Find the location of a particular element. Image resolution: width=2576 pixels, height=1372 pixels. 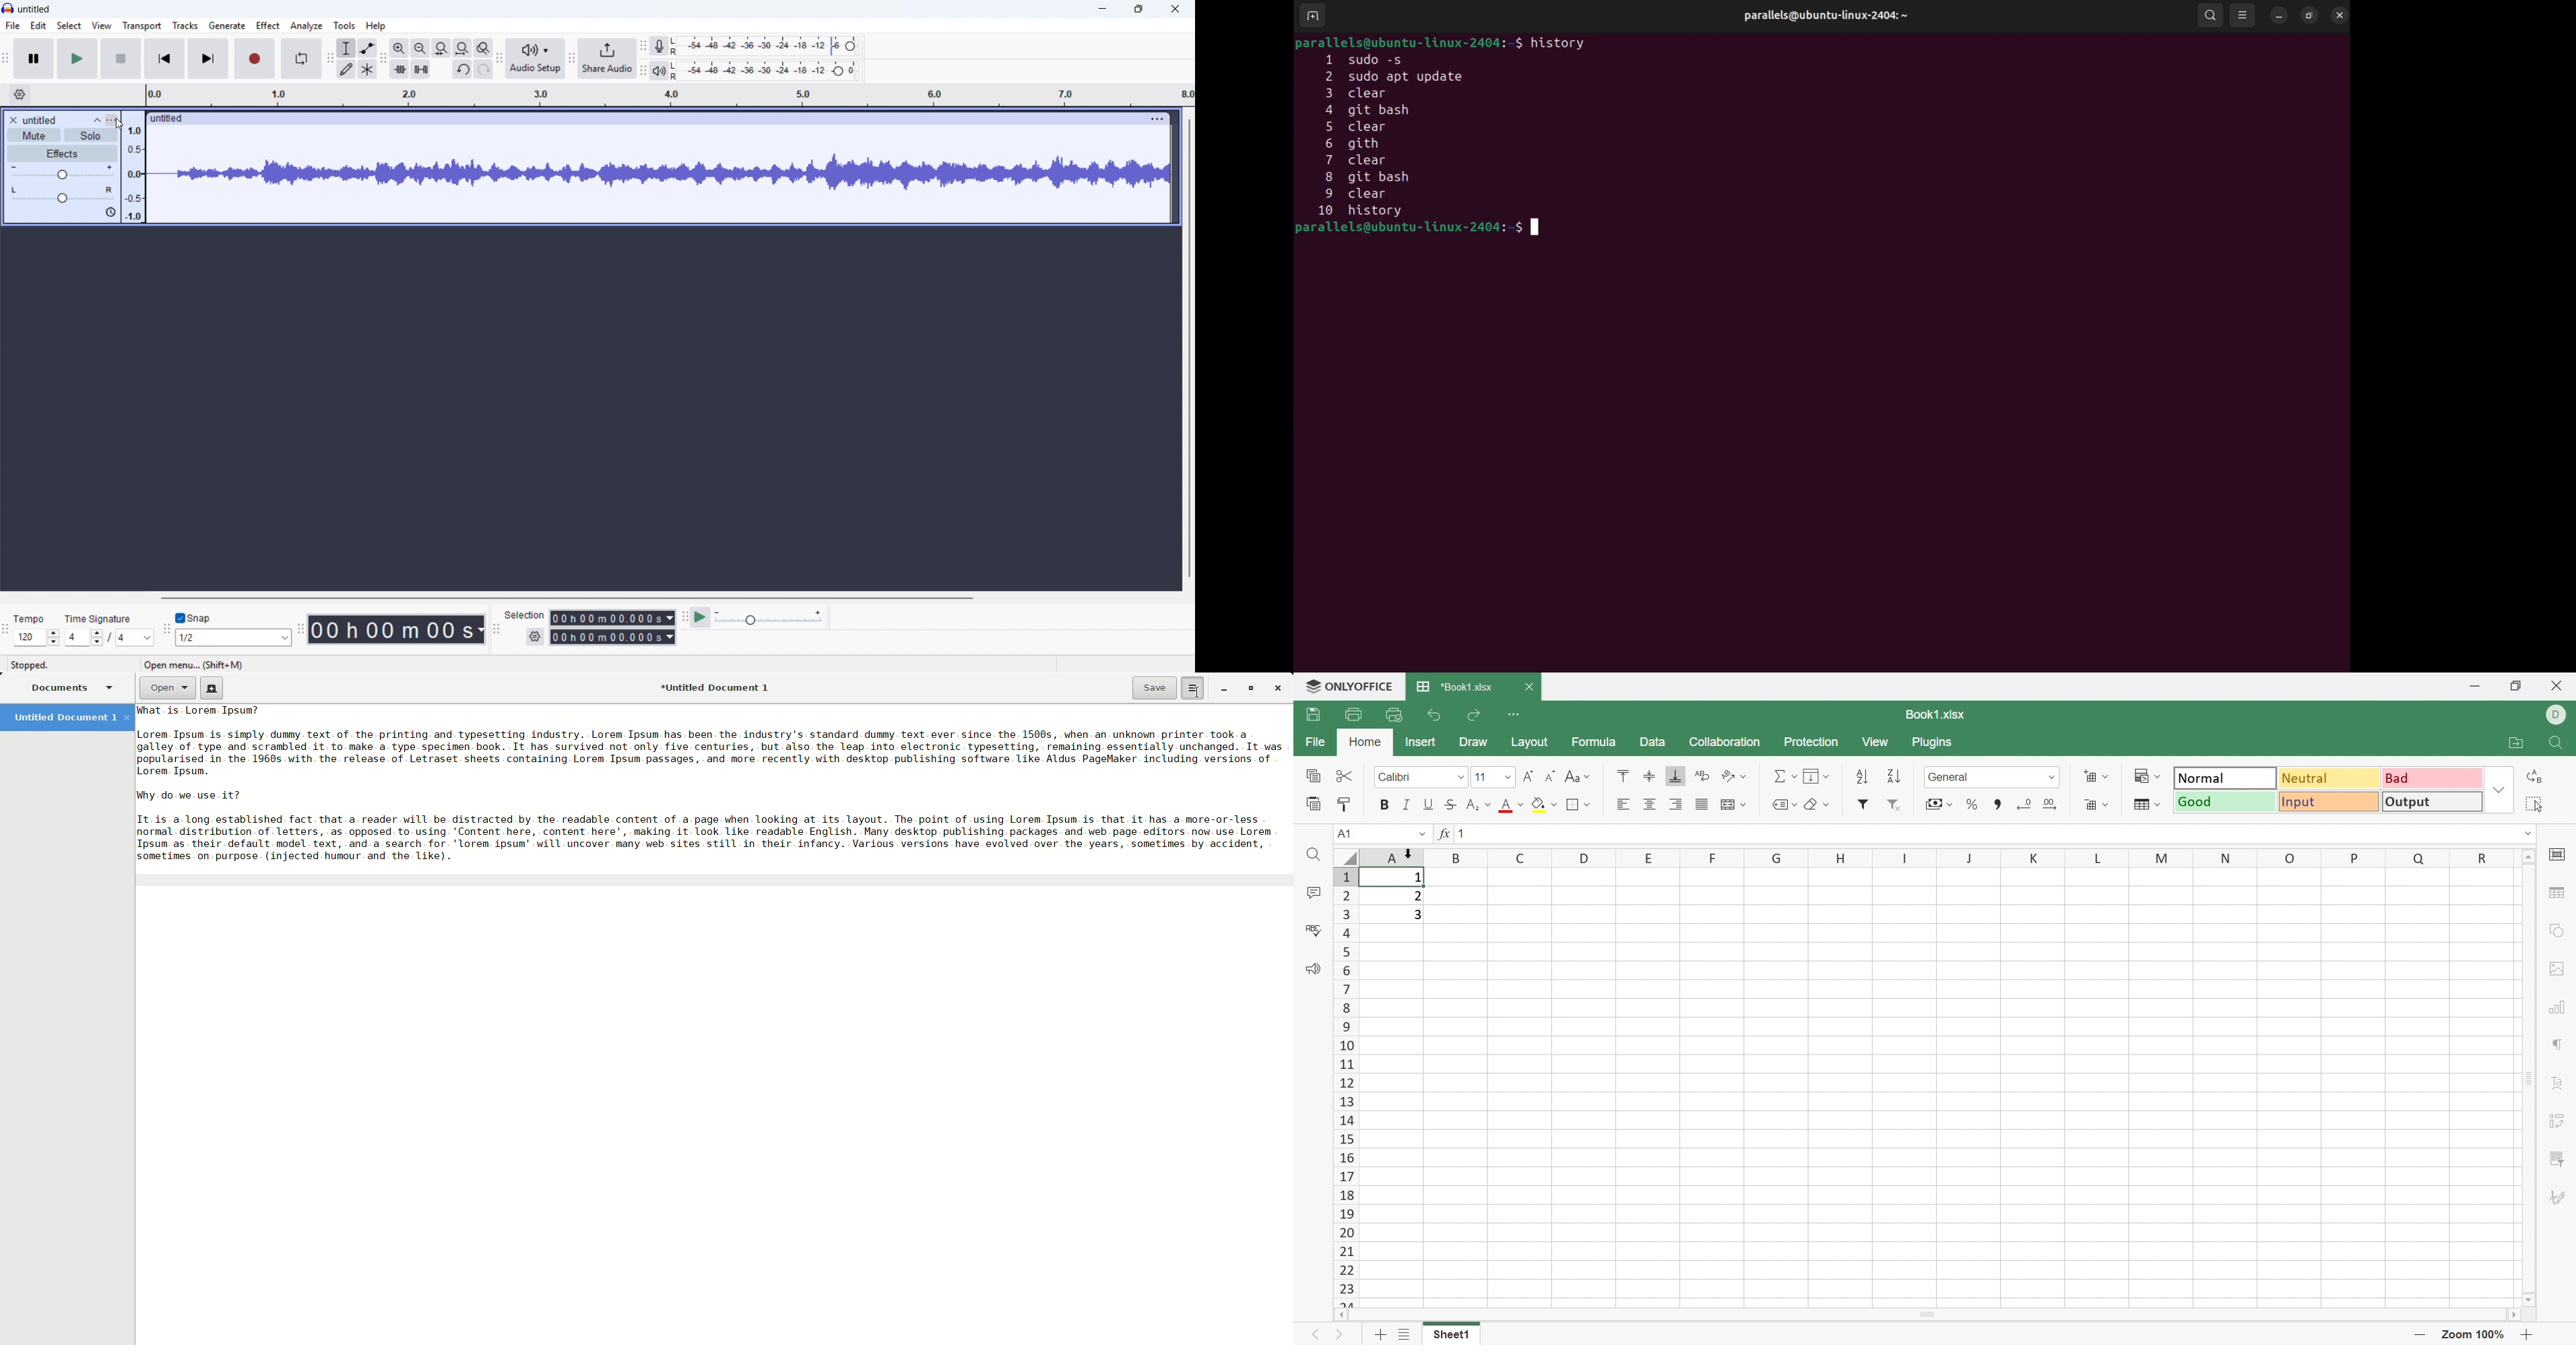

Conditional formatting is located at coordinates (2144, 774).